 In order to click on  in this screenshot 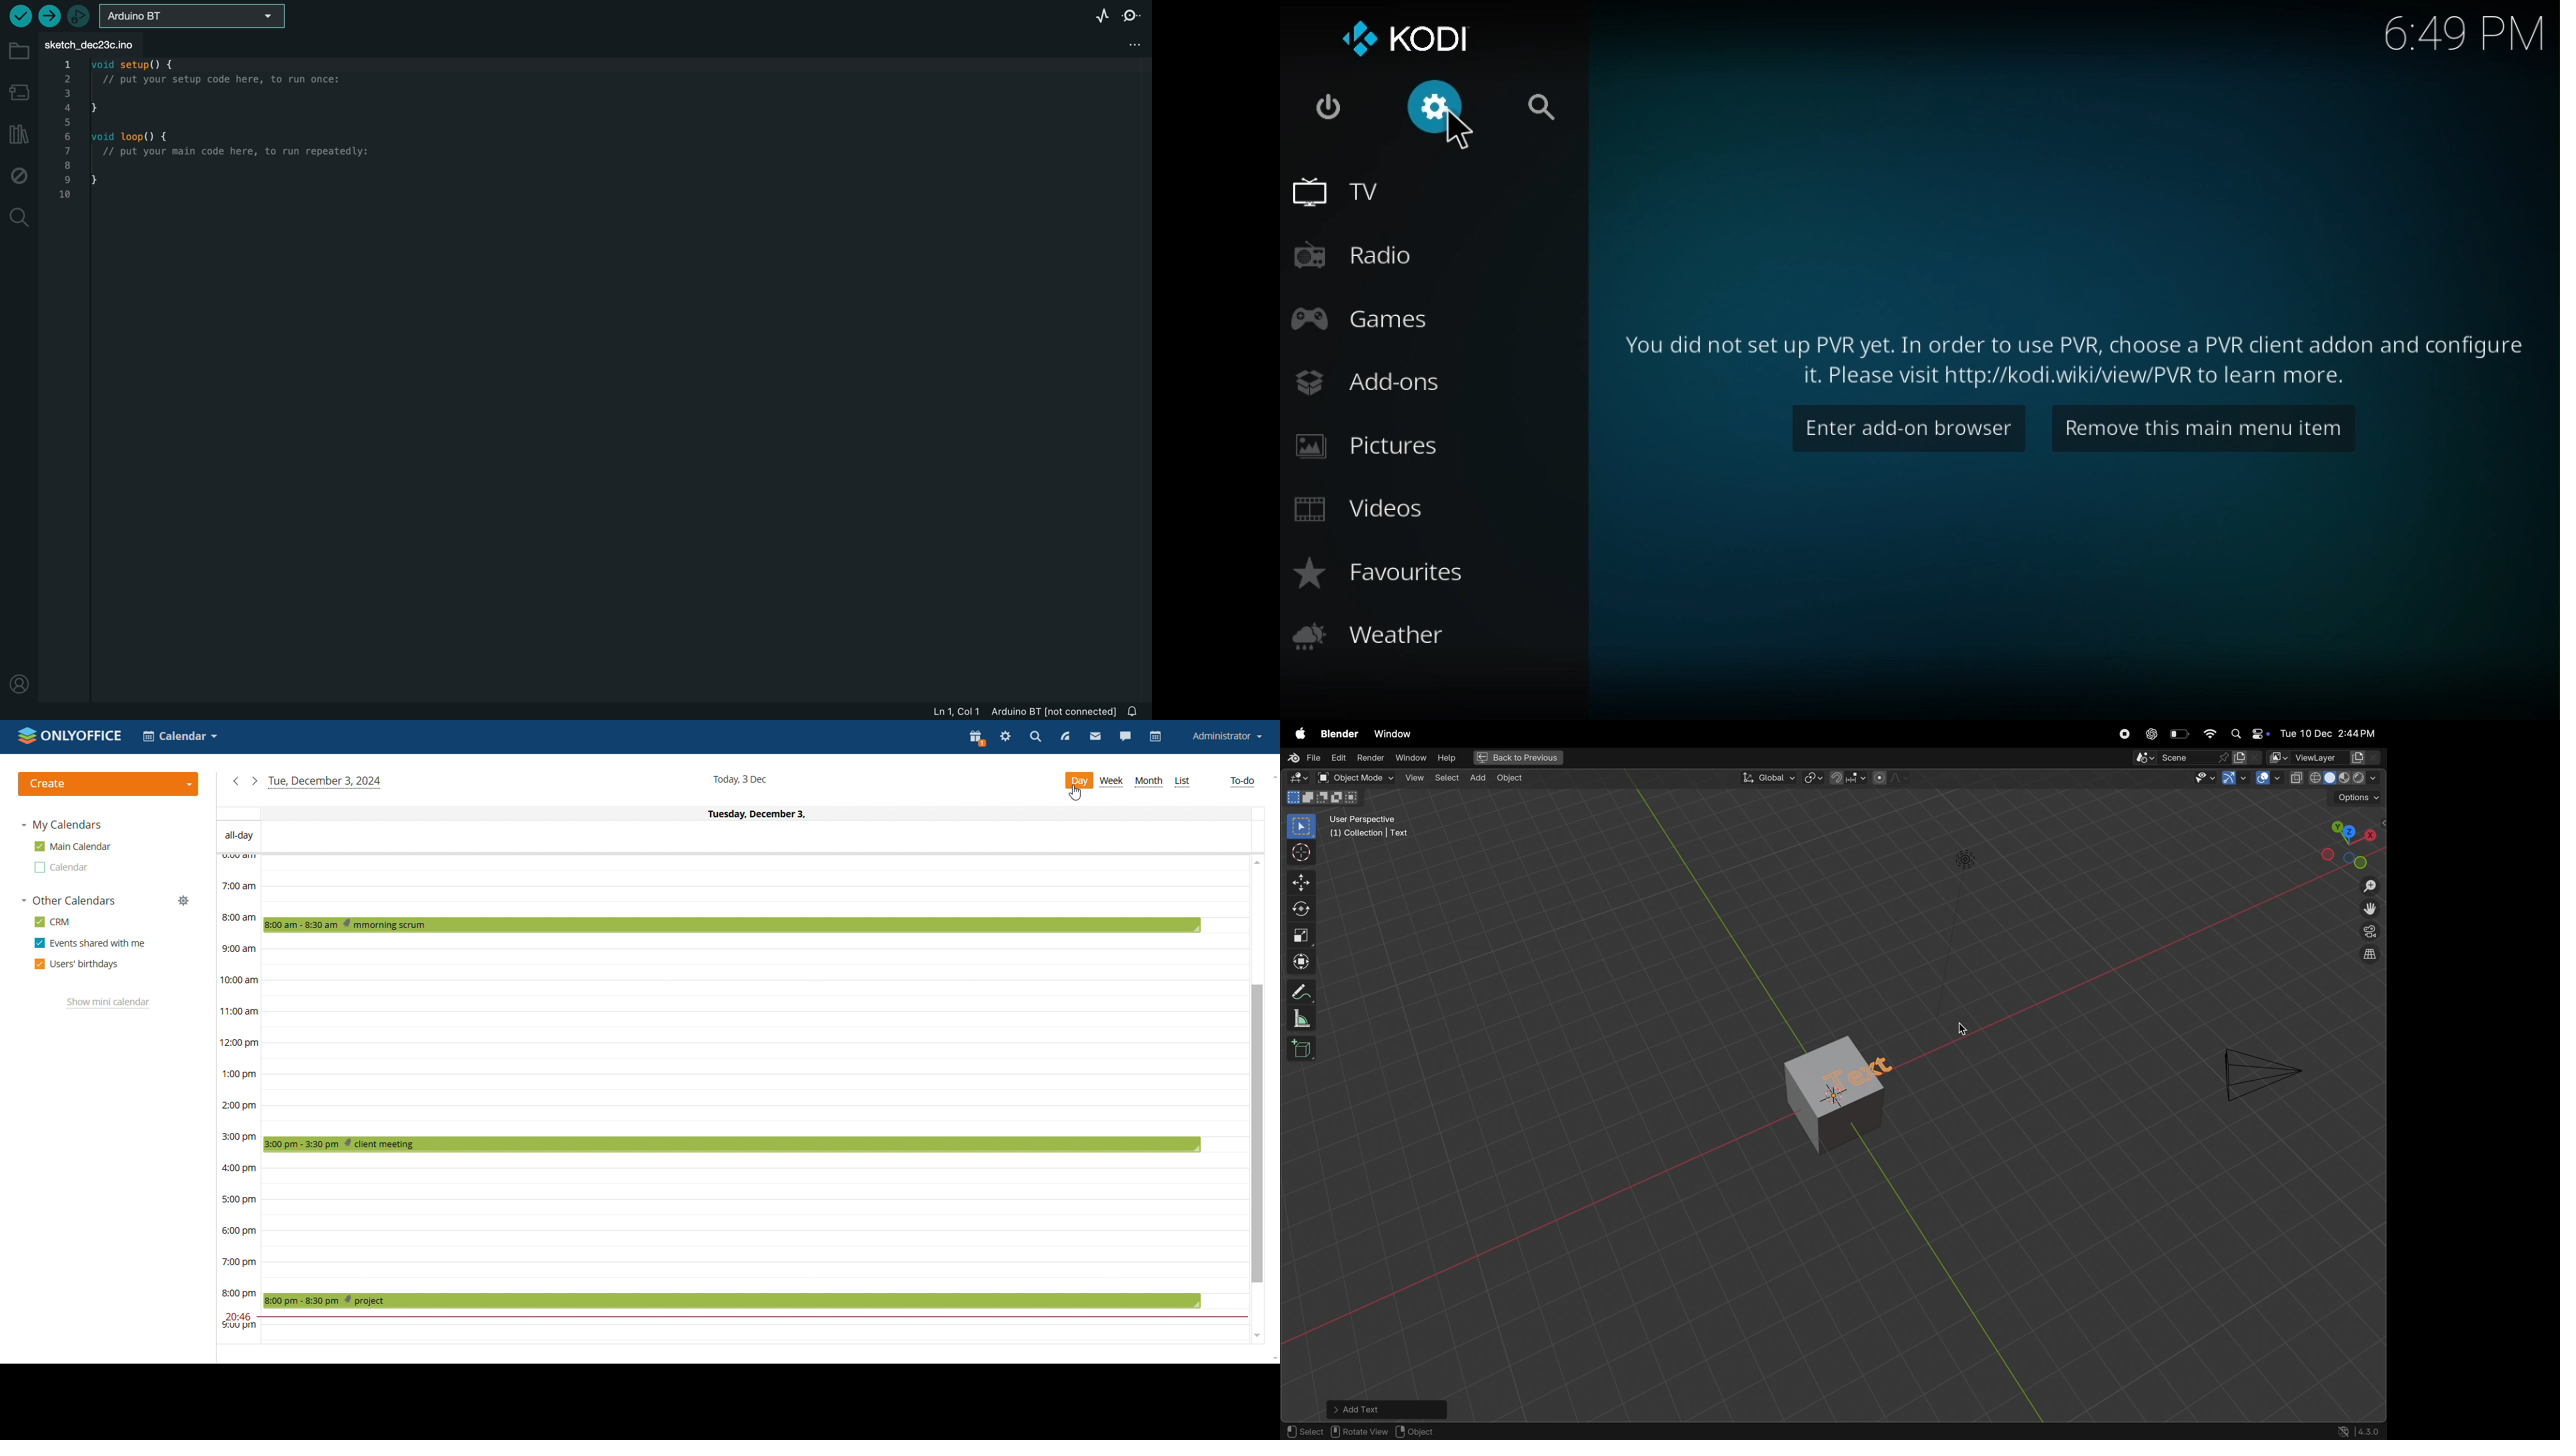, I will do `click(2268, 778)`.